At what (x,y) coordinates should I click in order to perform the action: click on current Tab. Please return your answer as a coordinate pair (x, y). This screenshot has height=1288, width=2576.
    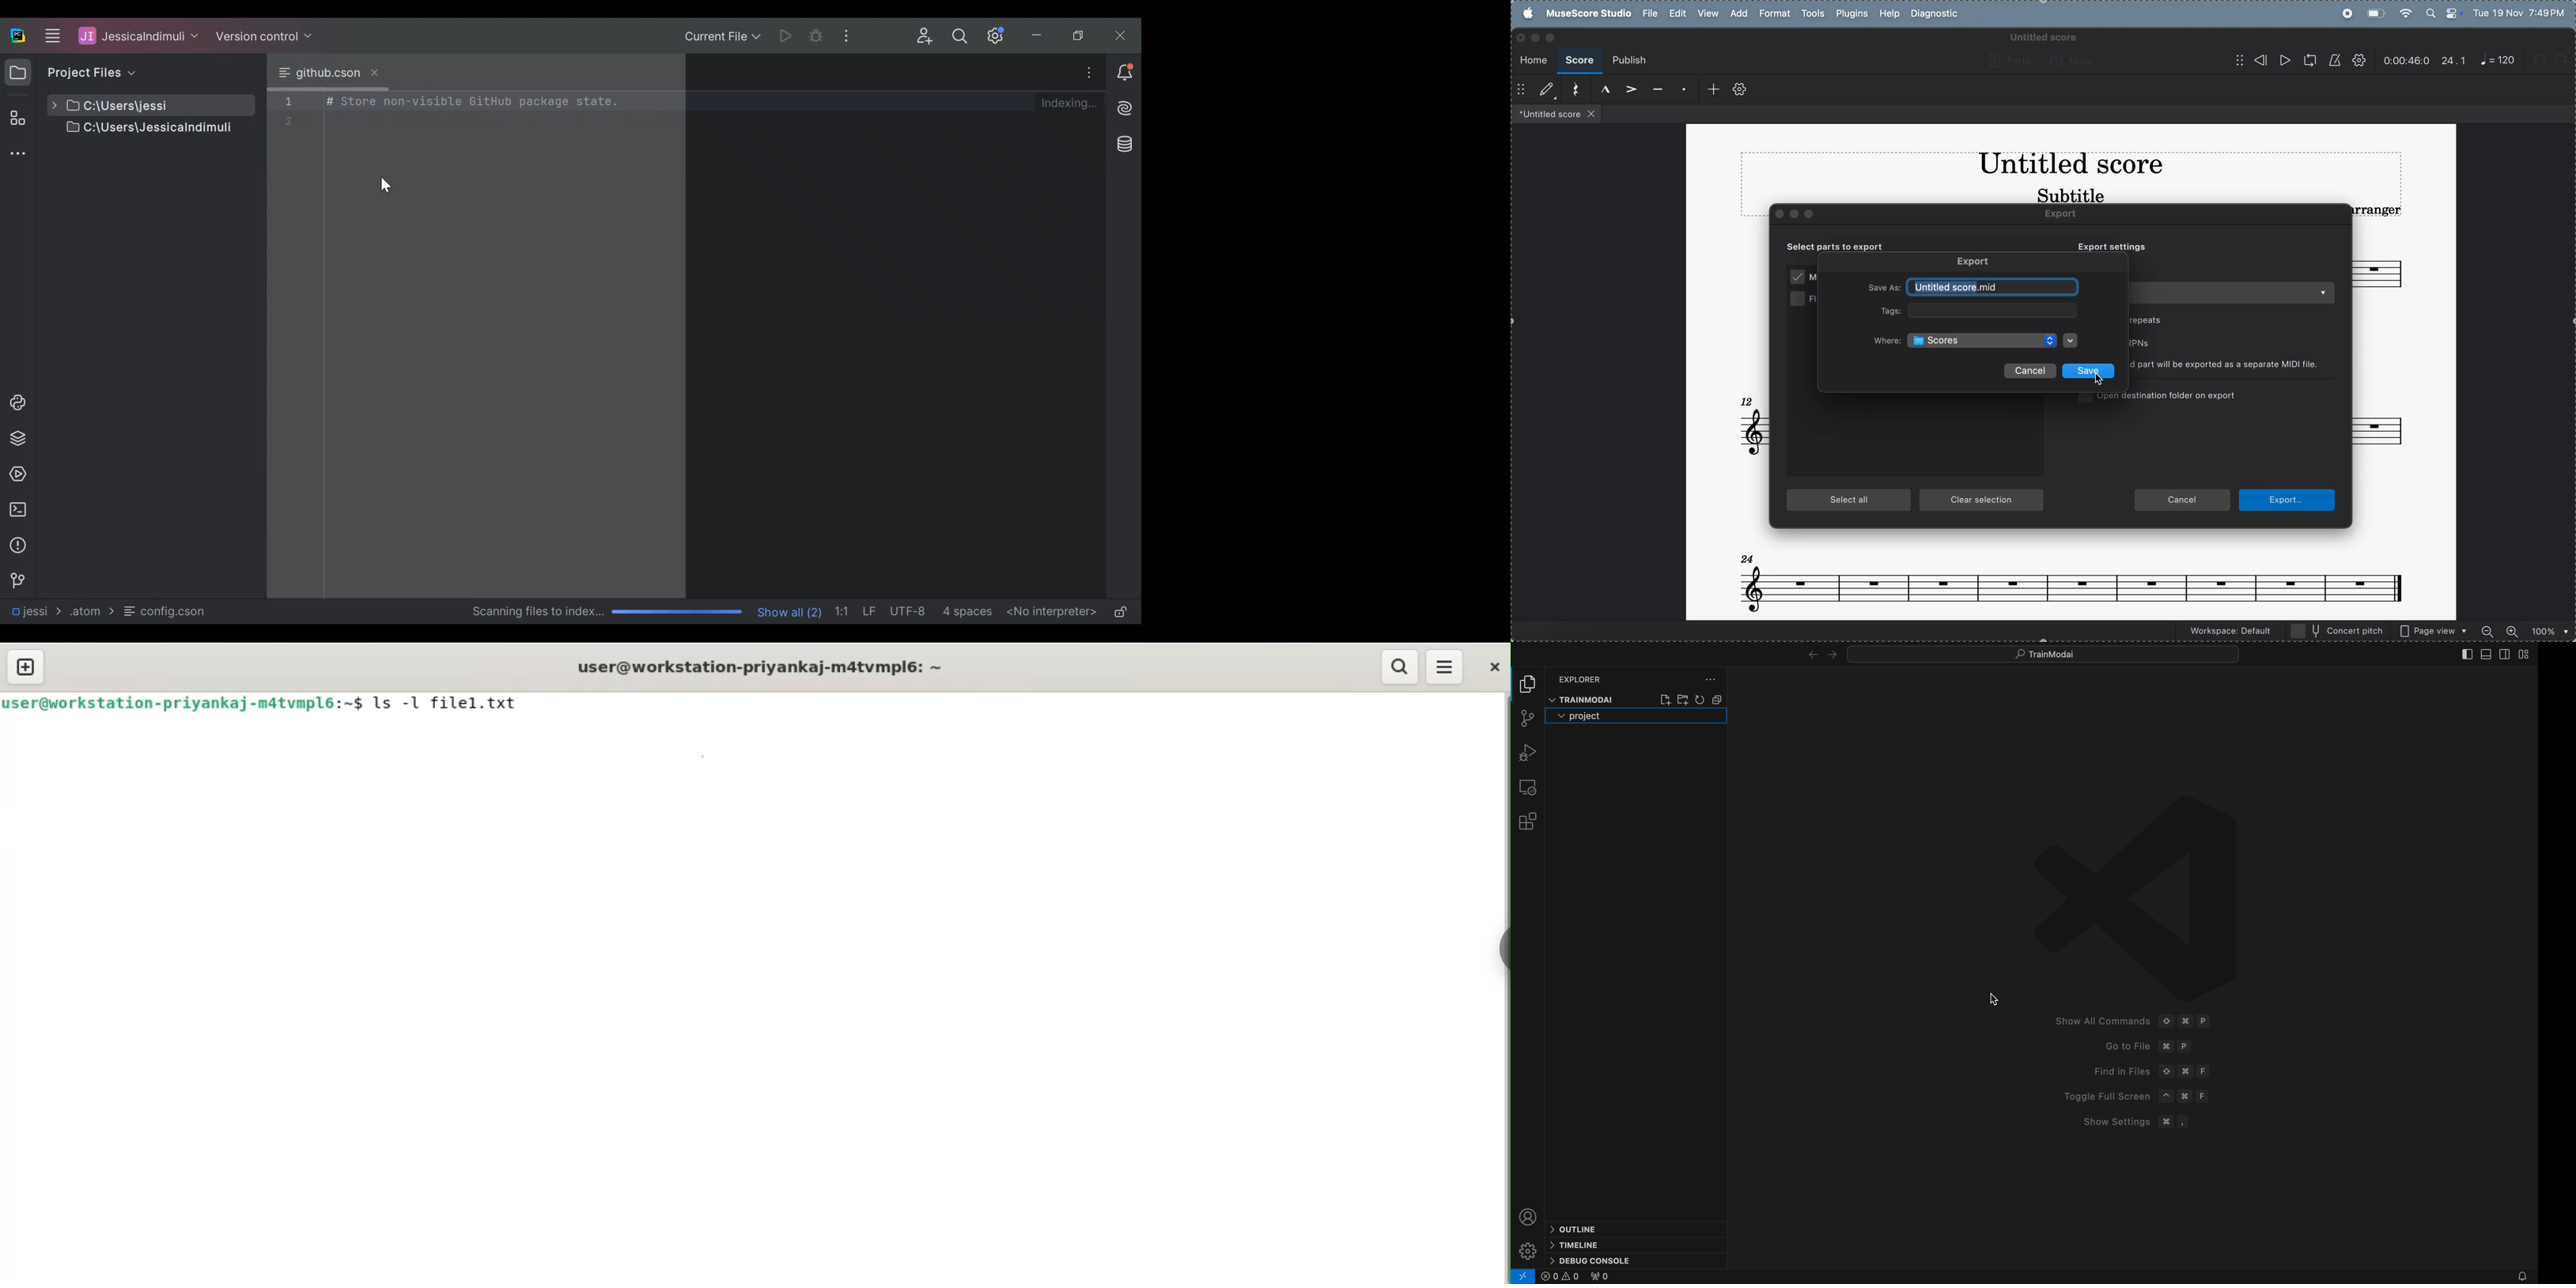
    Looking at the image, I should click on (328, 73).